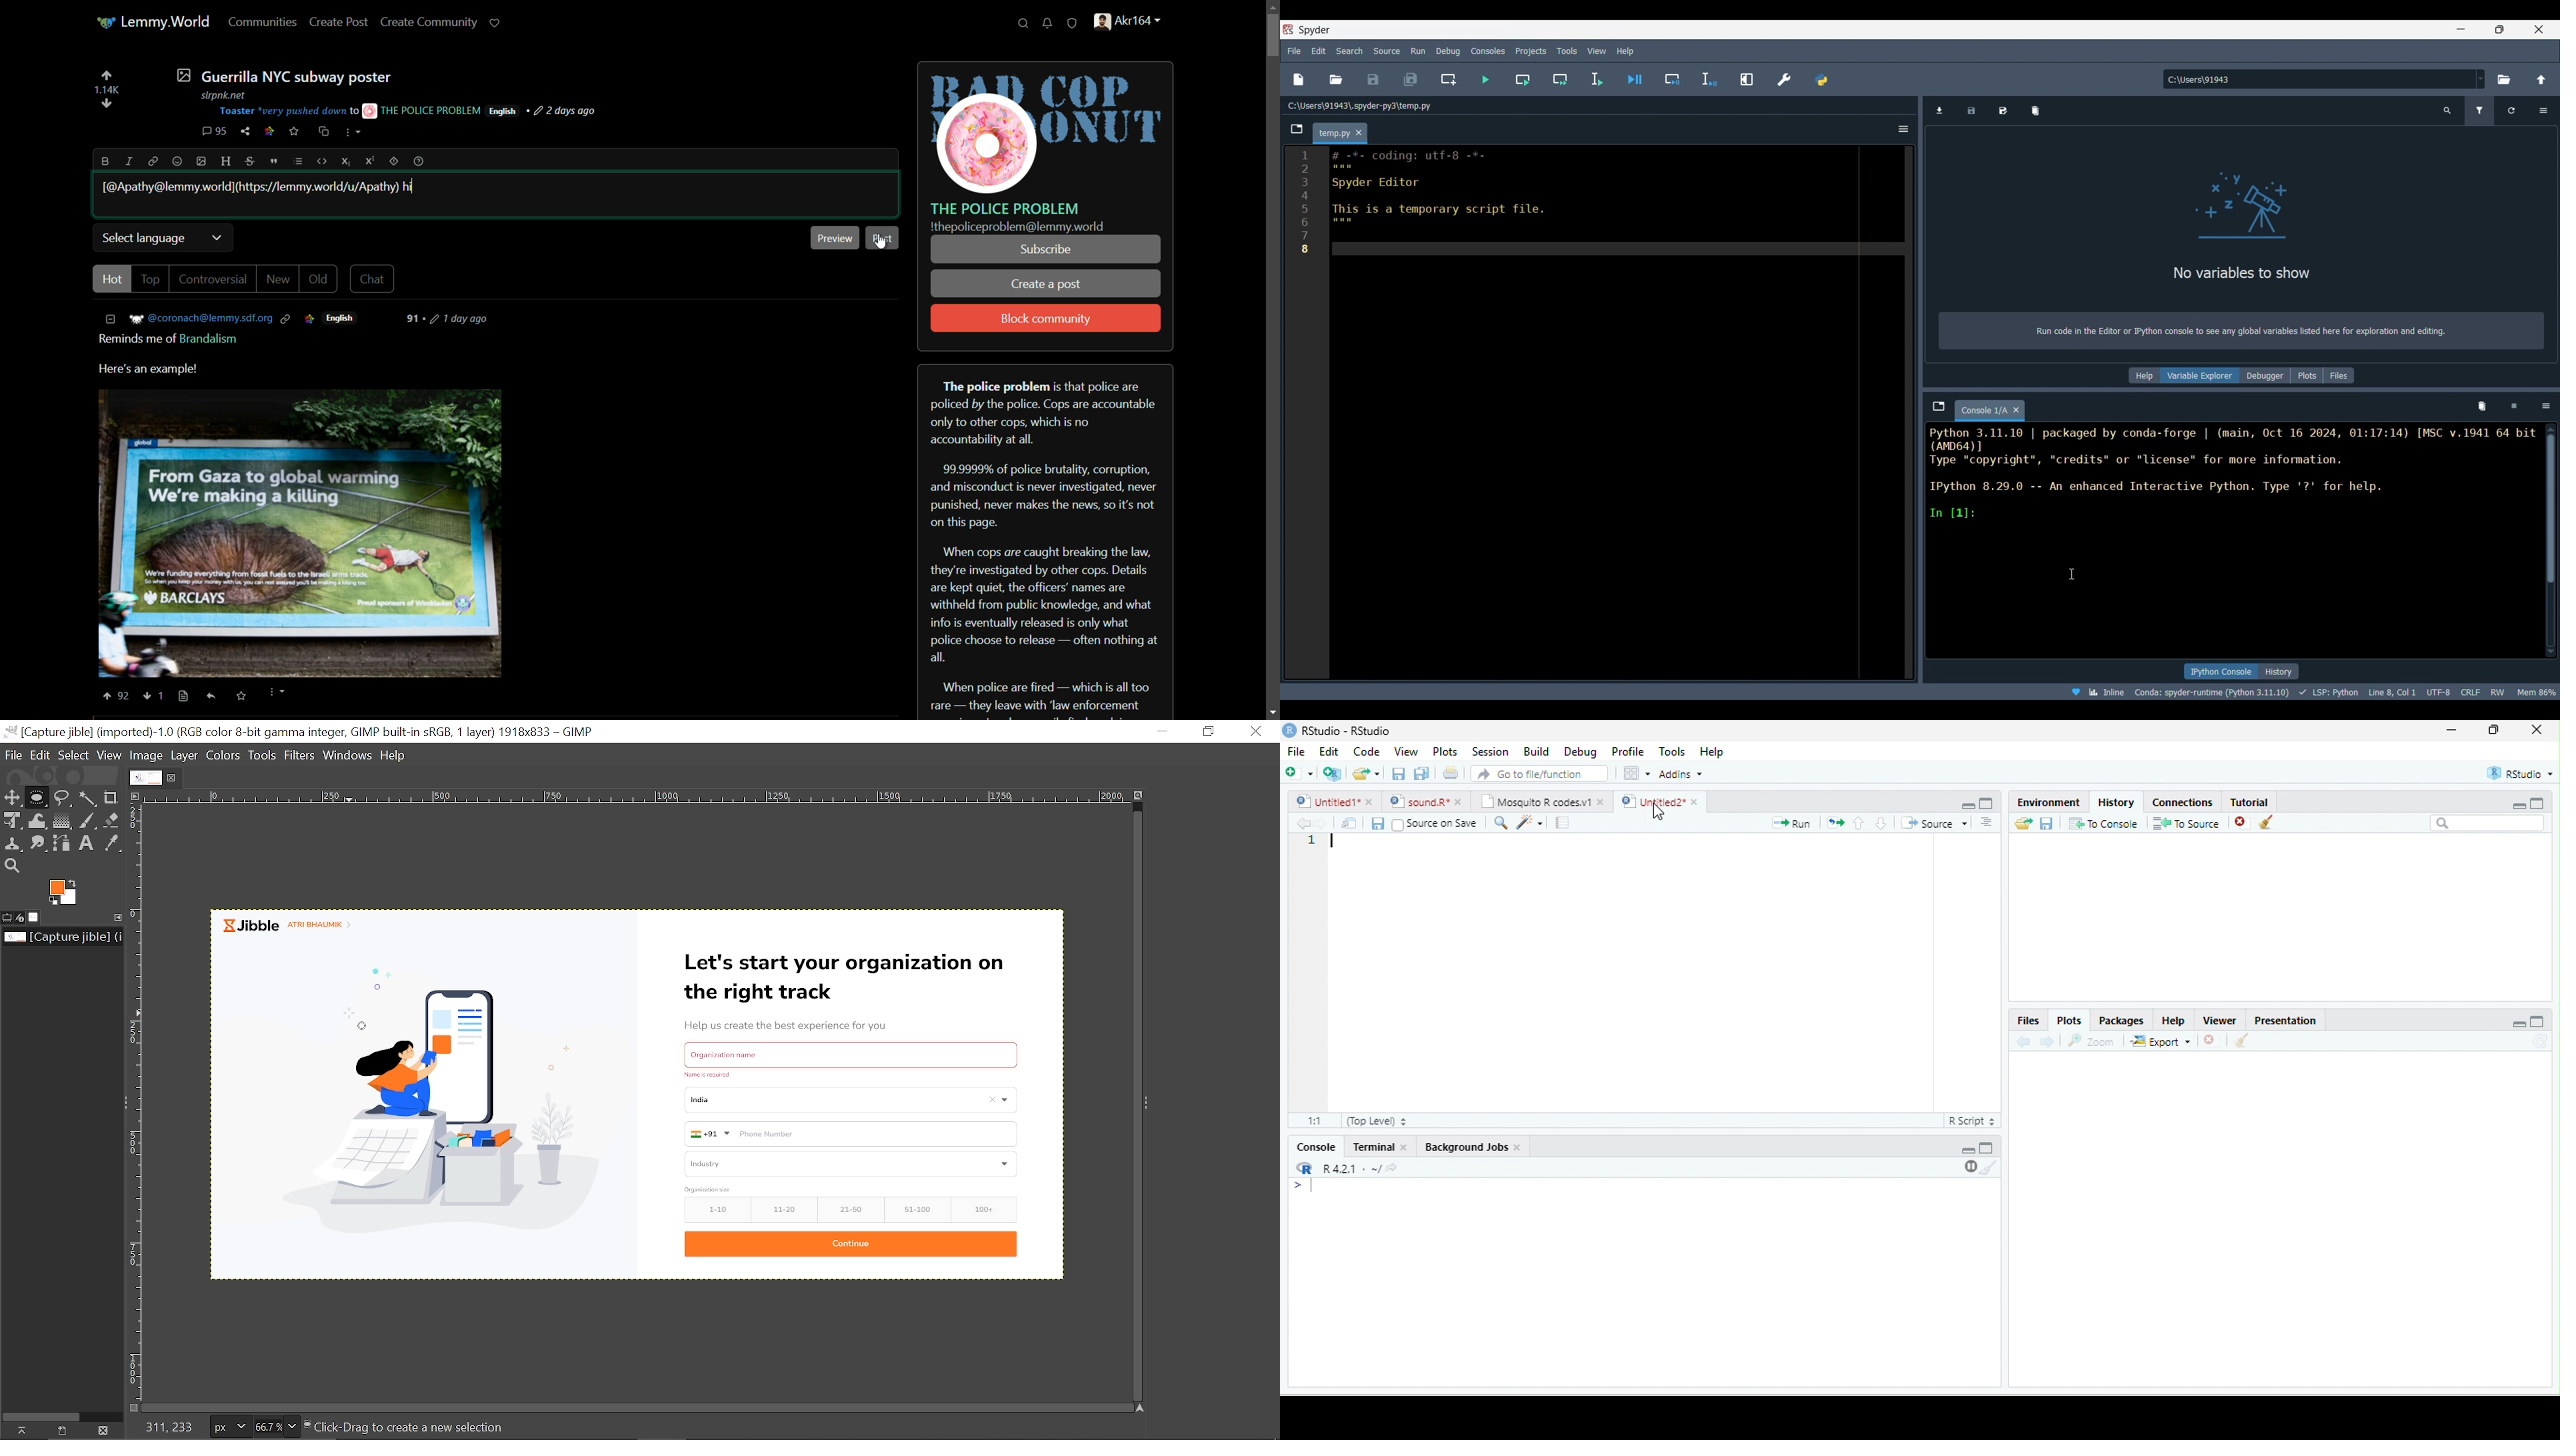 The height and width of the screenshot is (1456, 2576). Describe the element at coordinates (1366, 751) in the screenshot. I see `Code` at that location.